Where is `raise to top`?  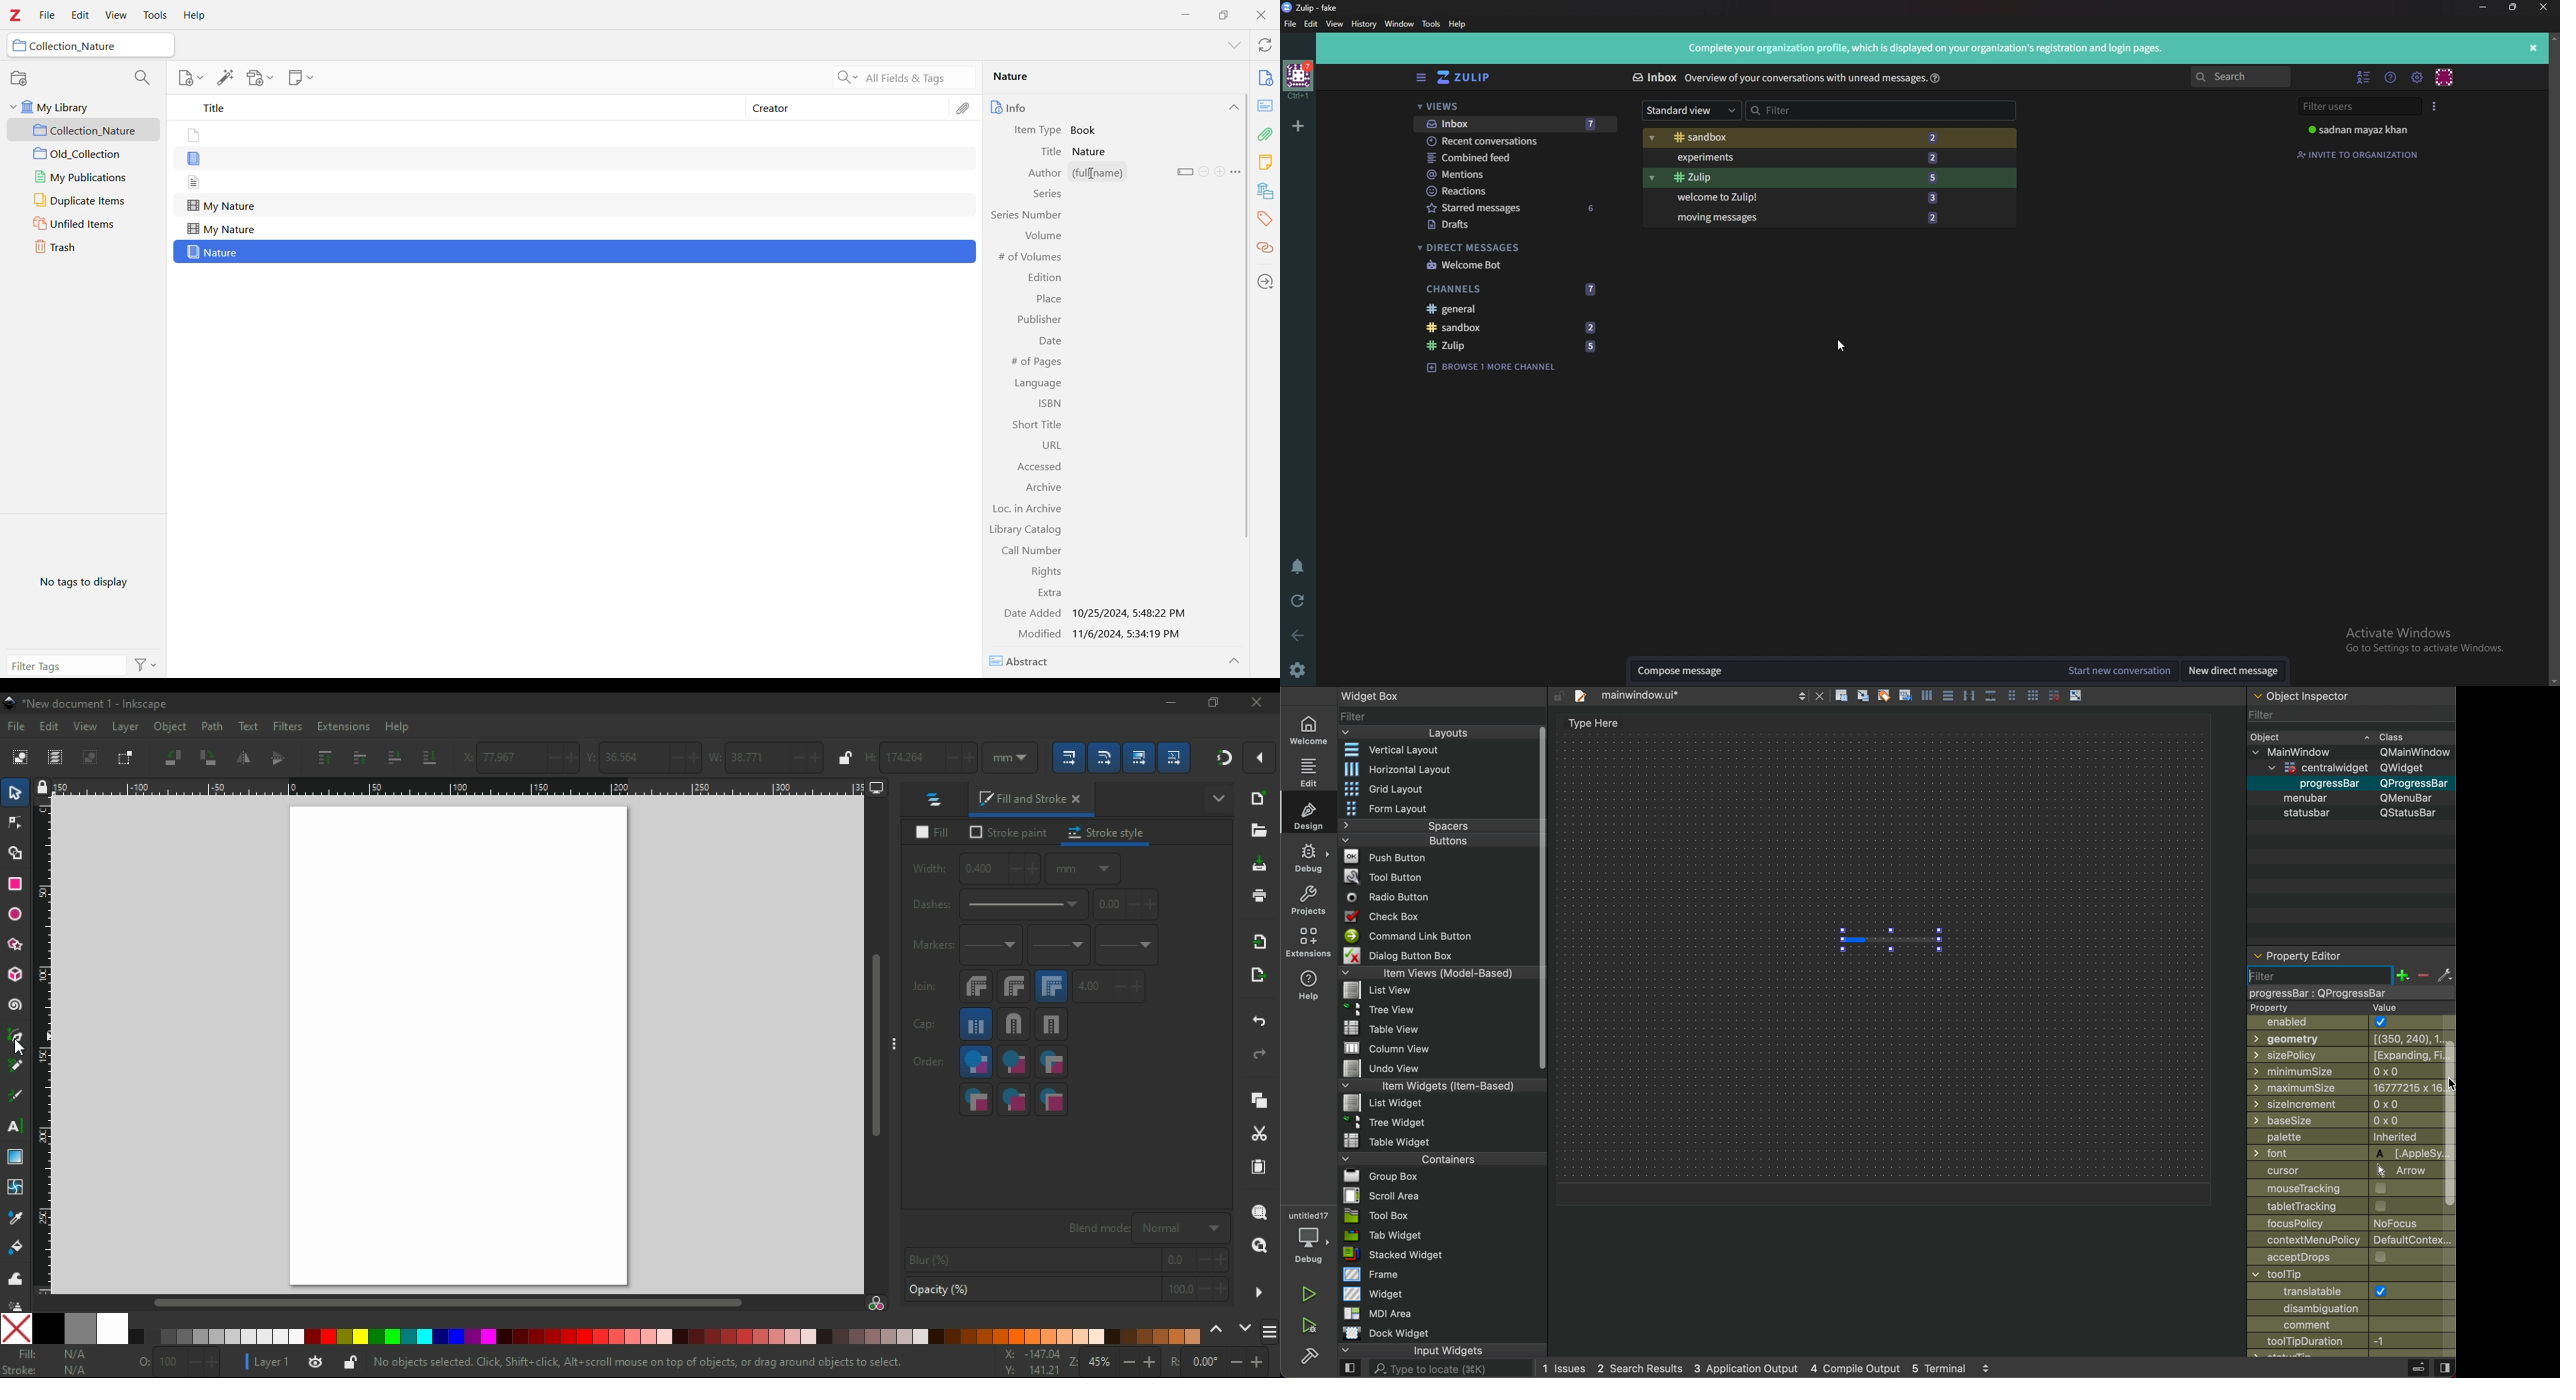 raise to top is located at coordinates (327, 758).